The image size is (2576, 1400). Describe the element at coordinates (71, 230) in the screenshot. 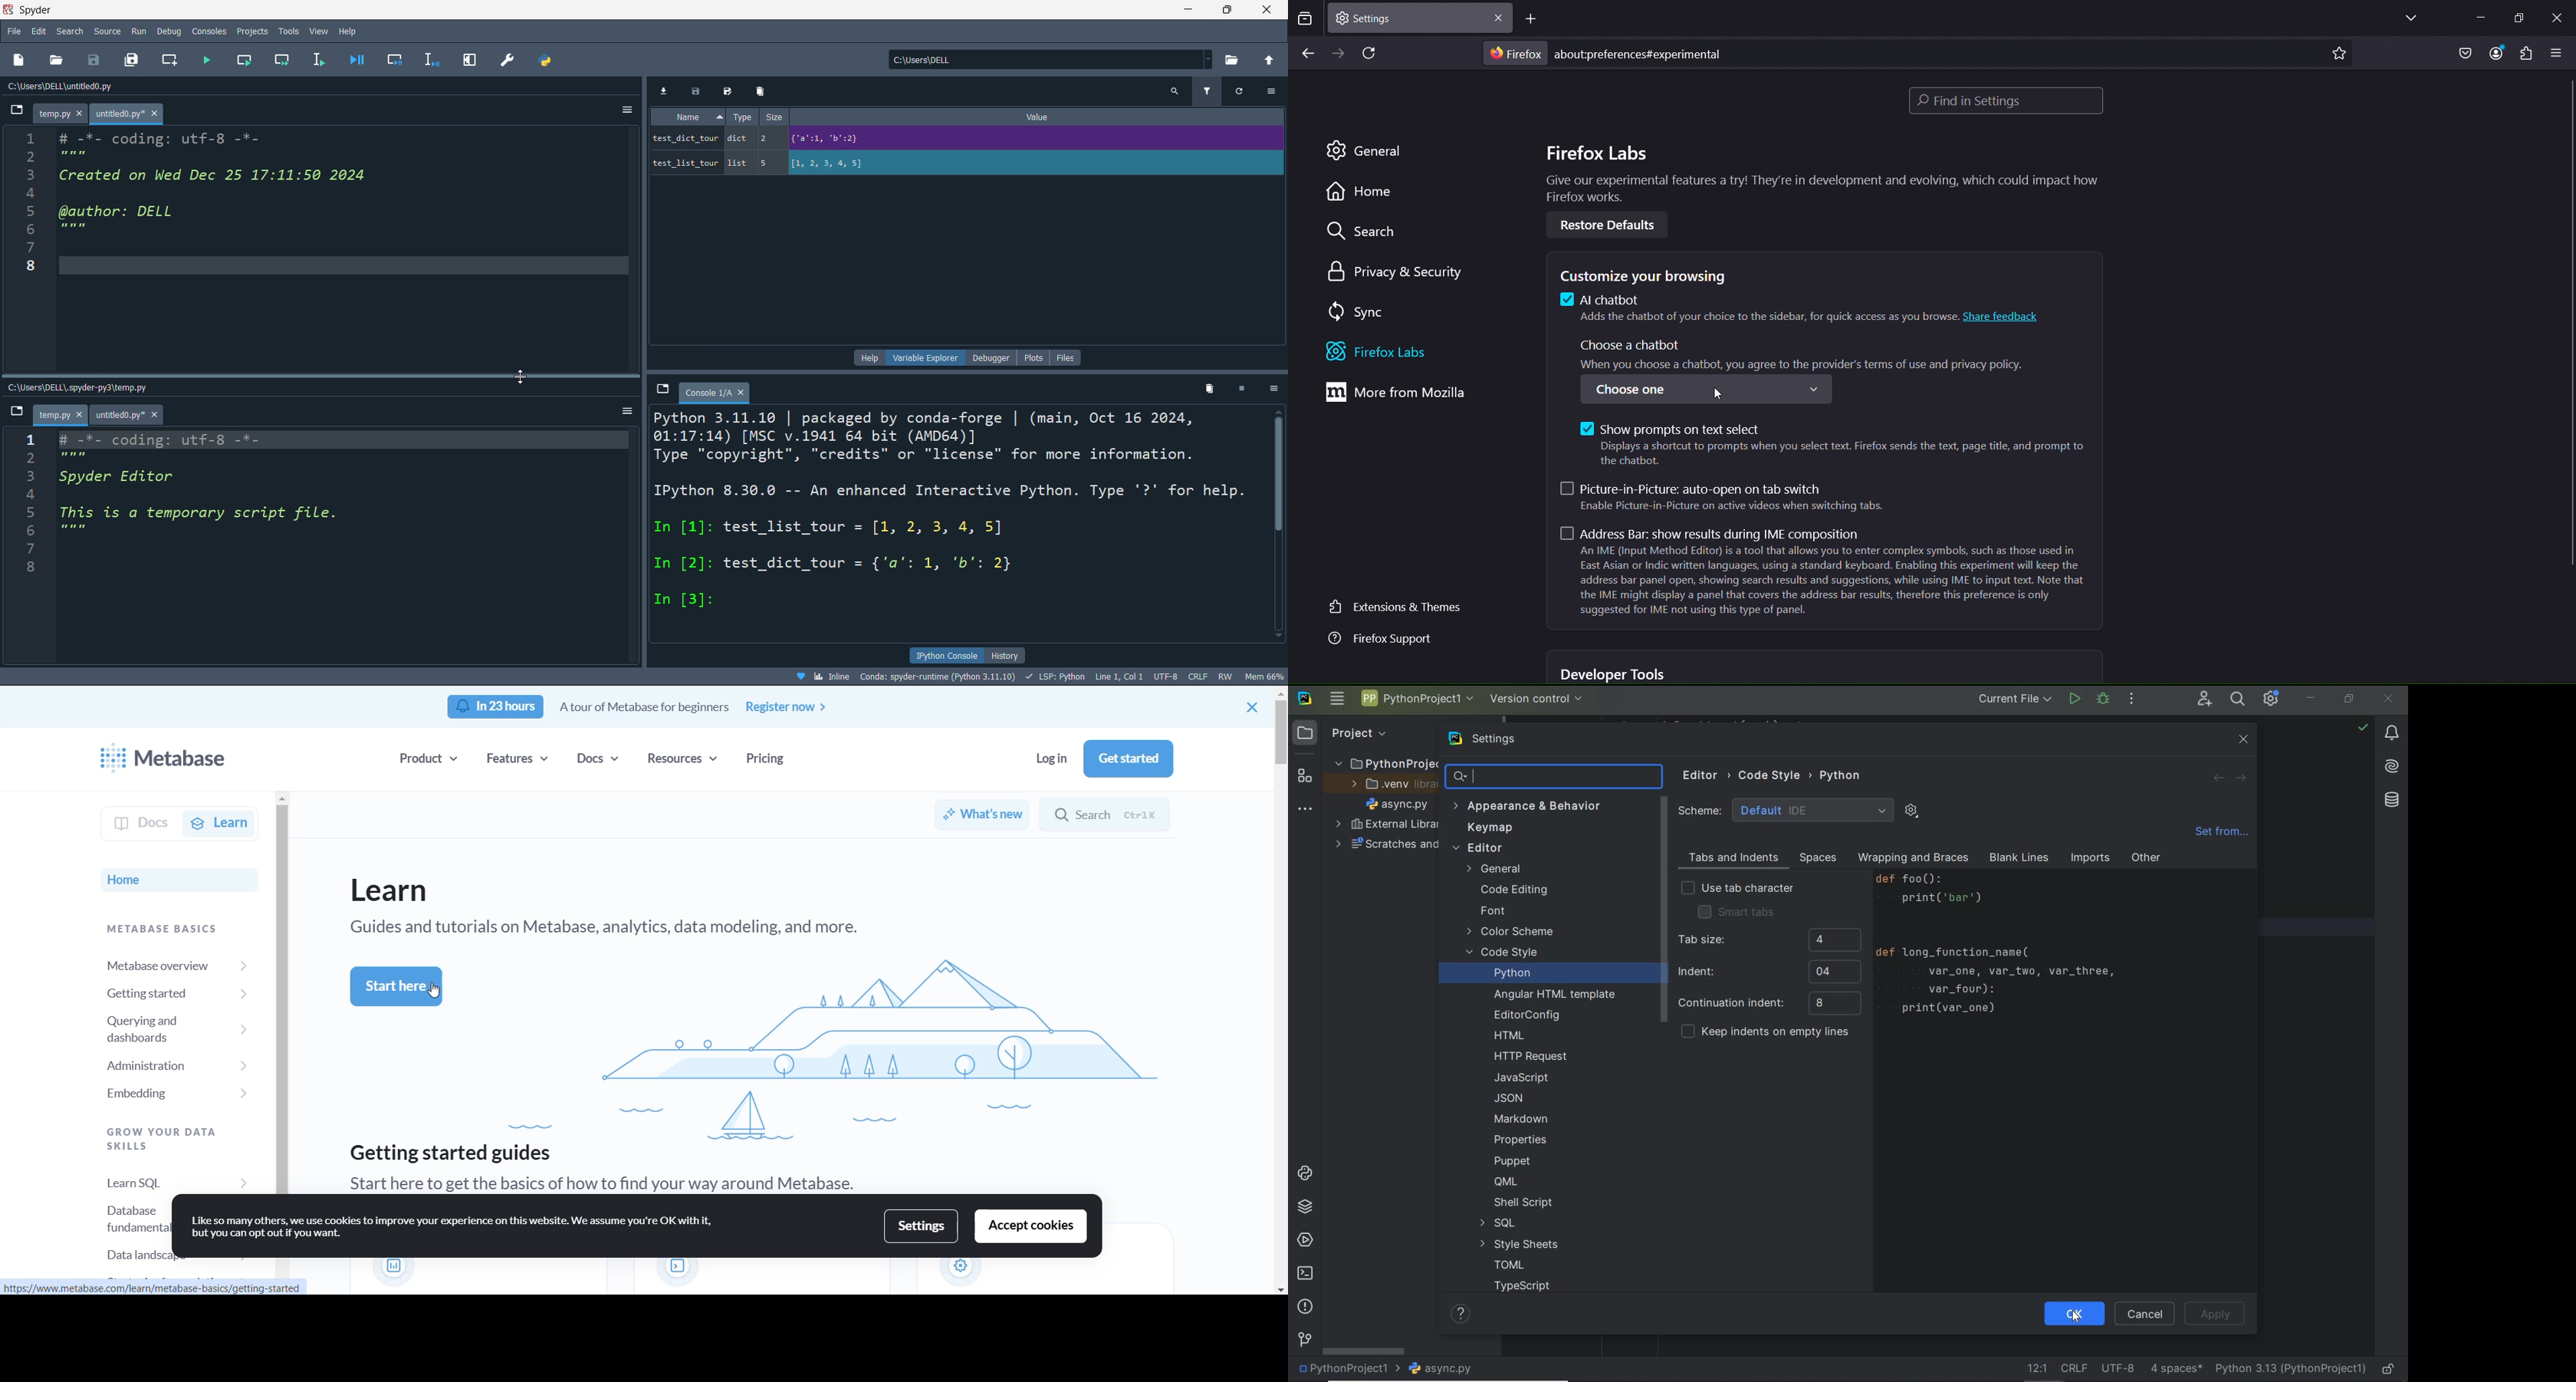

I see `6 '''''''` at that location.